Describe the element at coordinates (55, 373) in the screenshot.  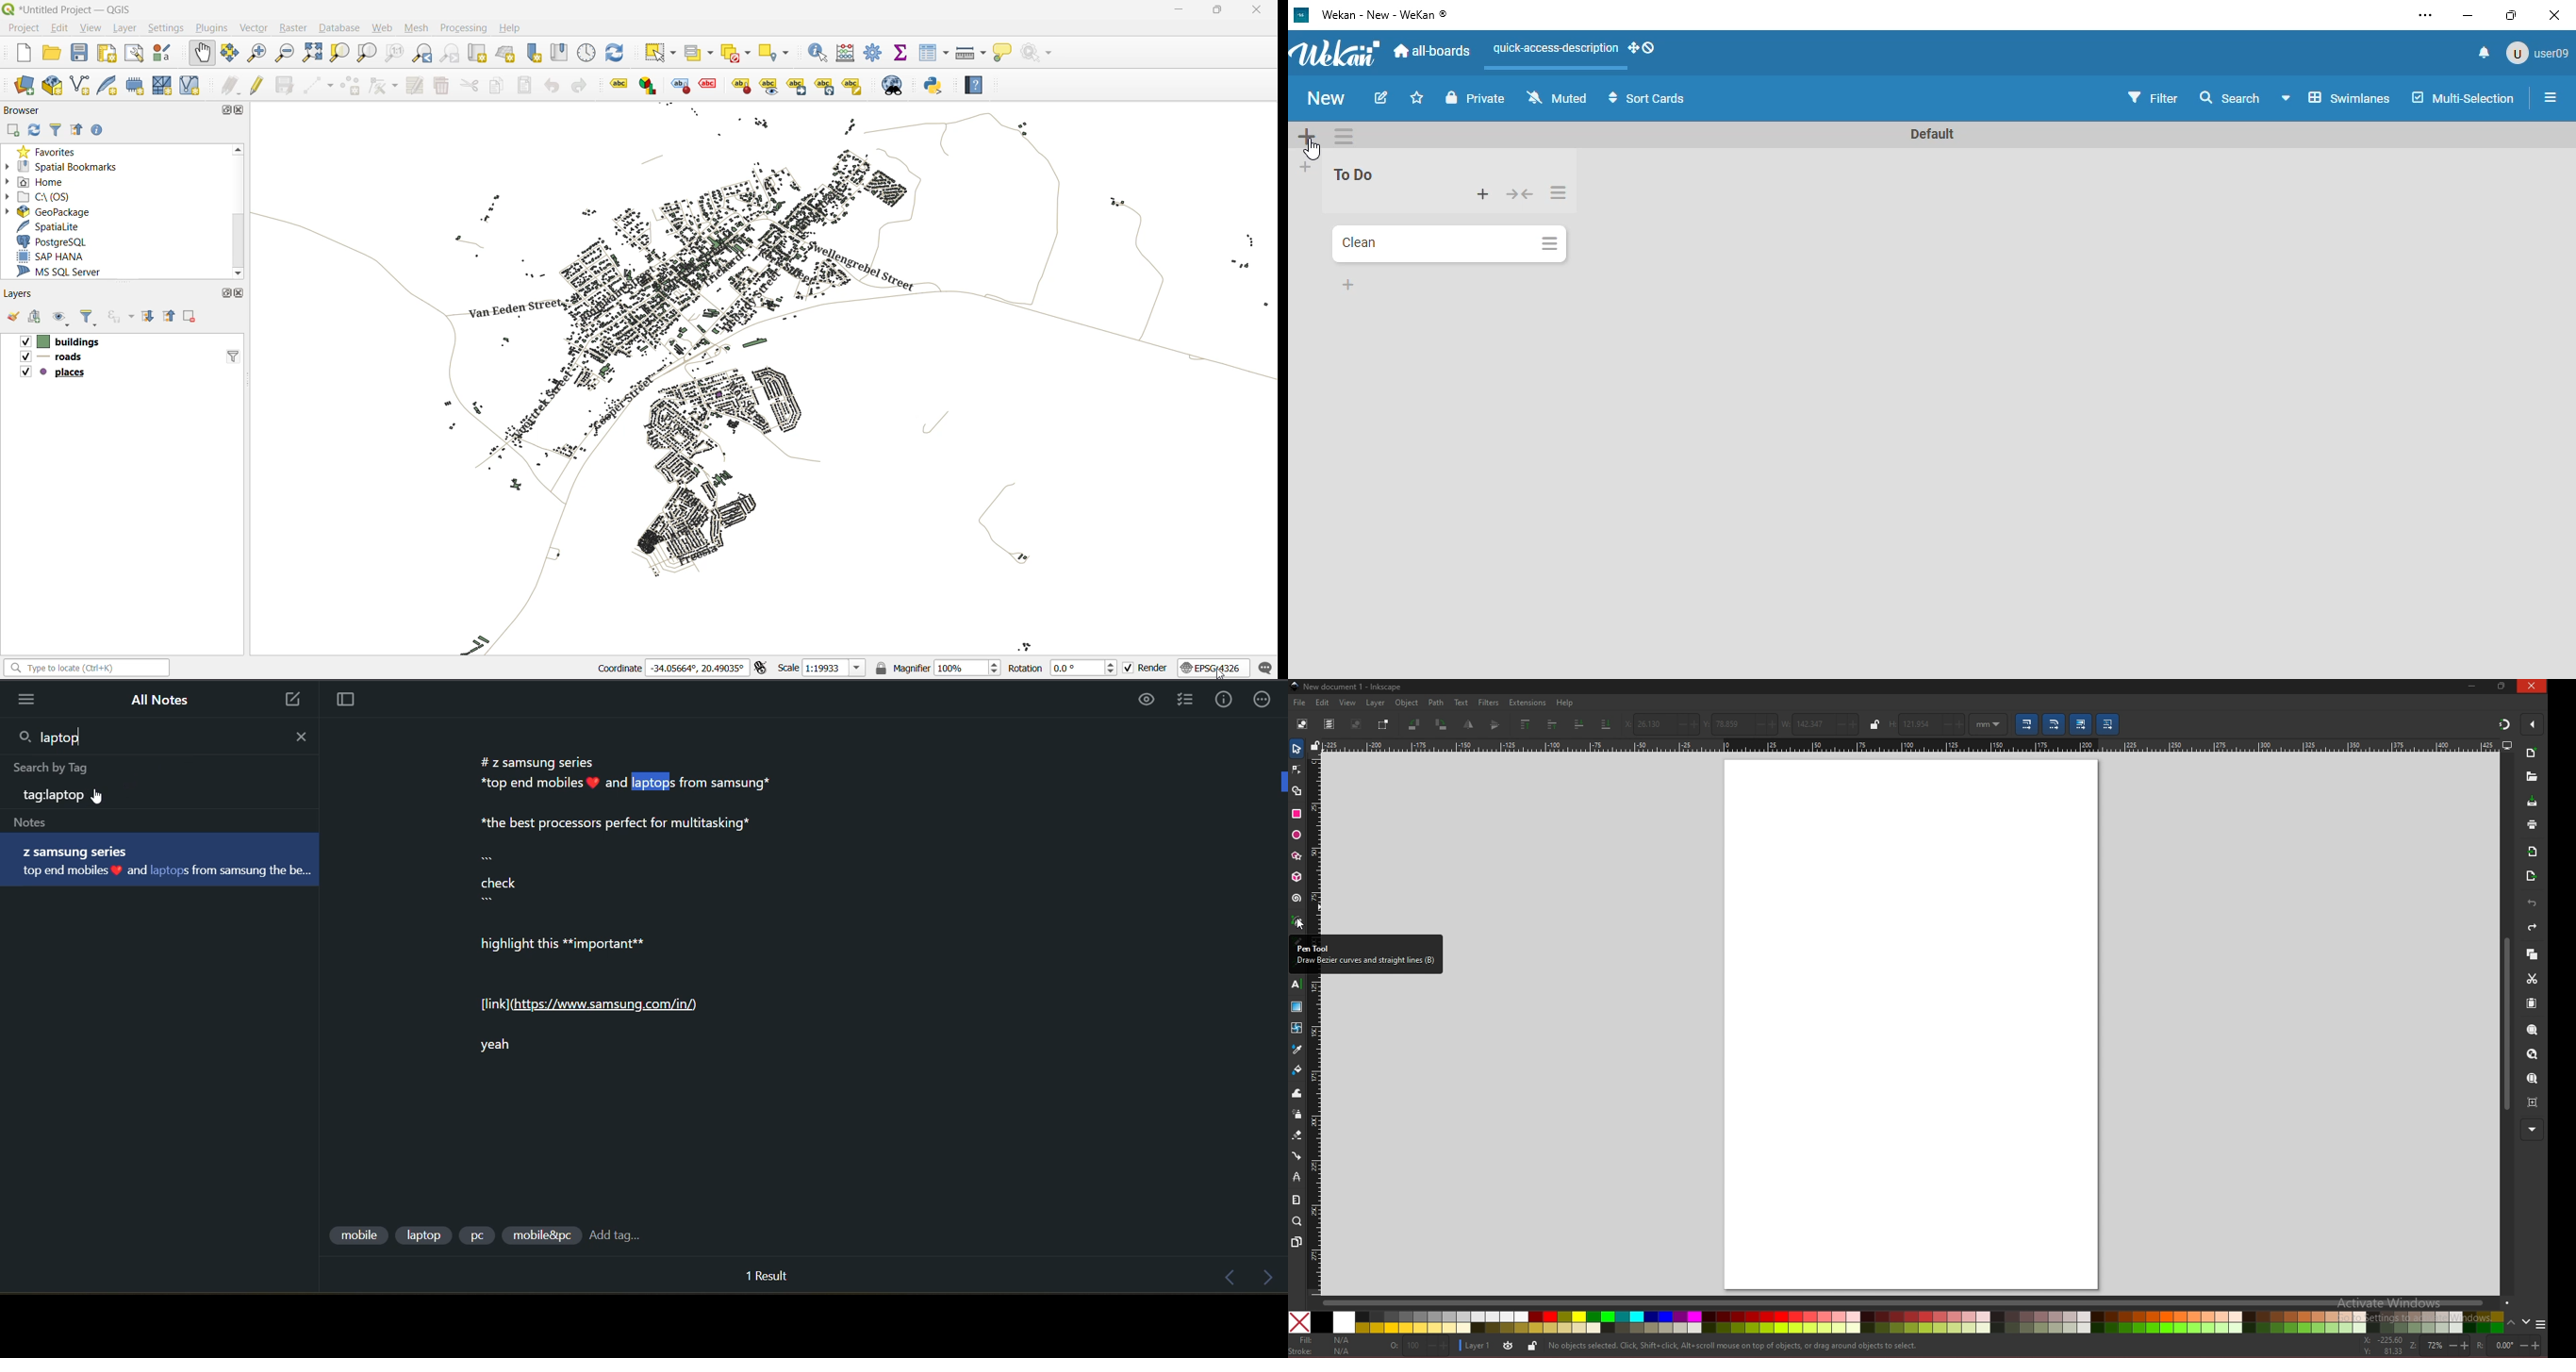
I see `places` at that location.